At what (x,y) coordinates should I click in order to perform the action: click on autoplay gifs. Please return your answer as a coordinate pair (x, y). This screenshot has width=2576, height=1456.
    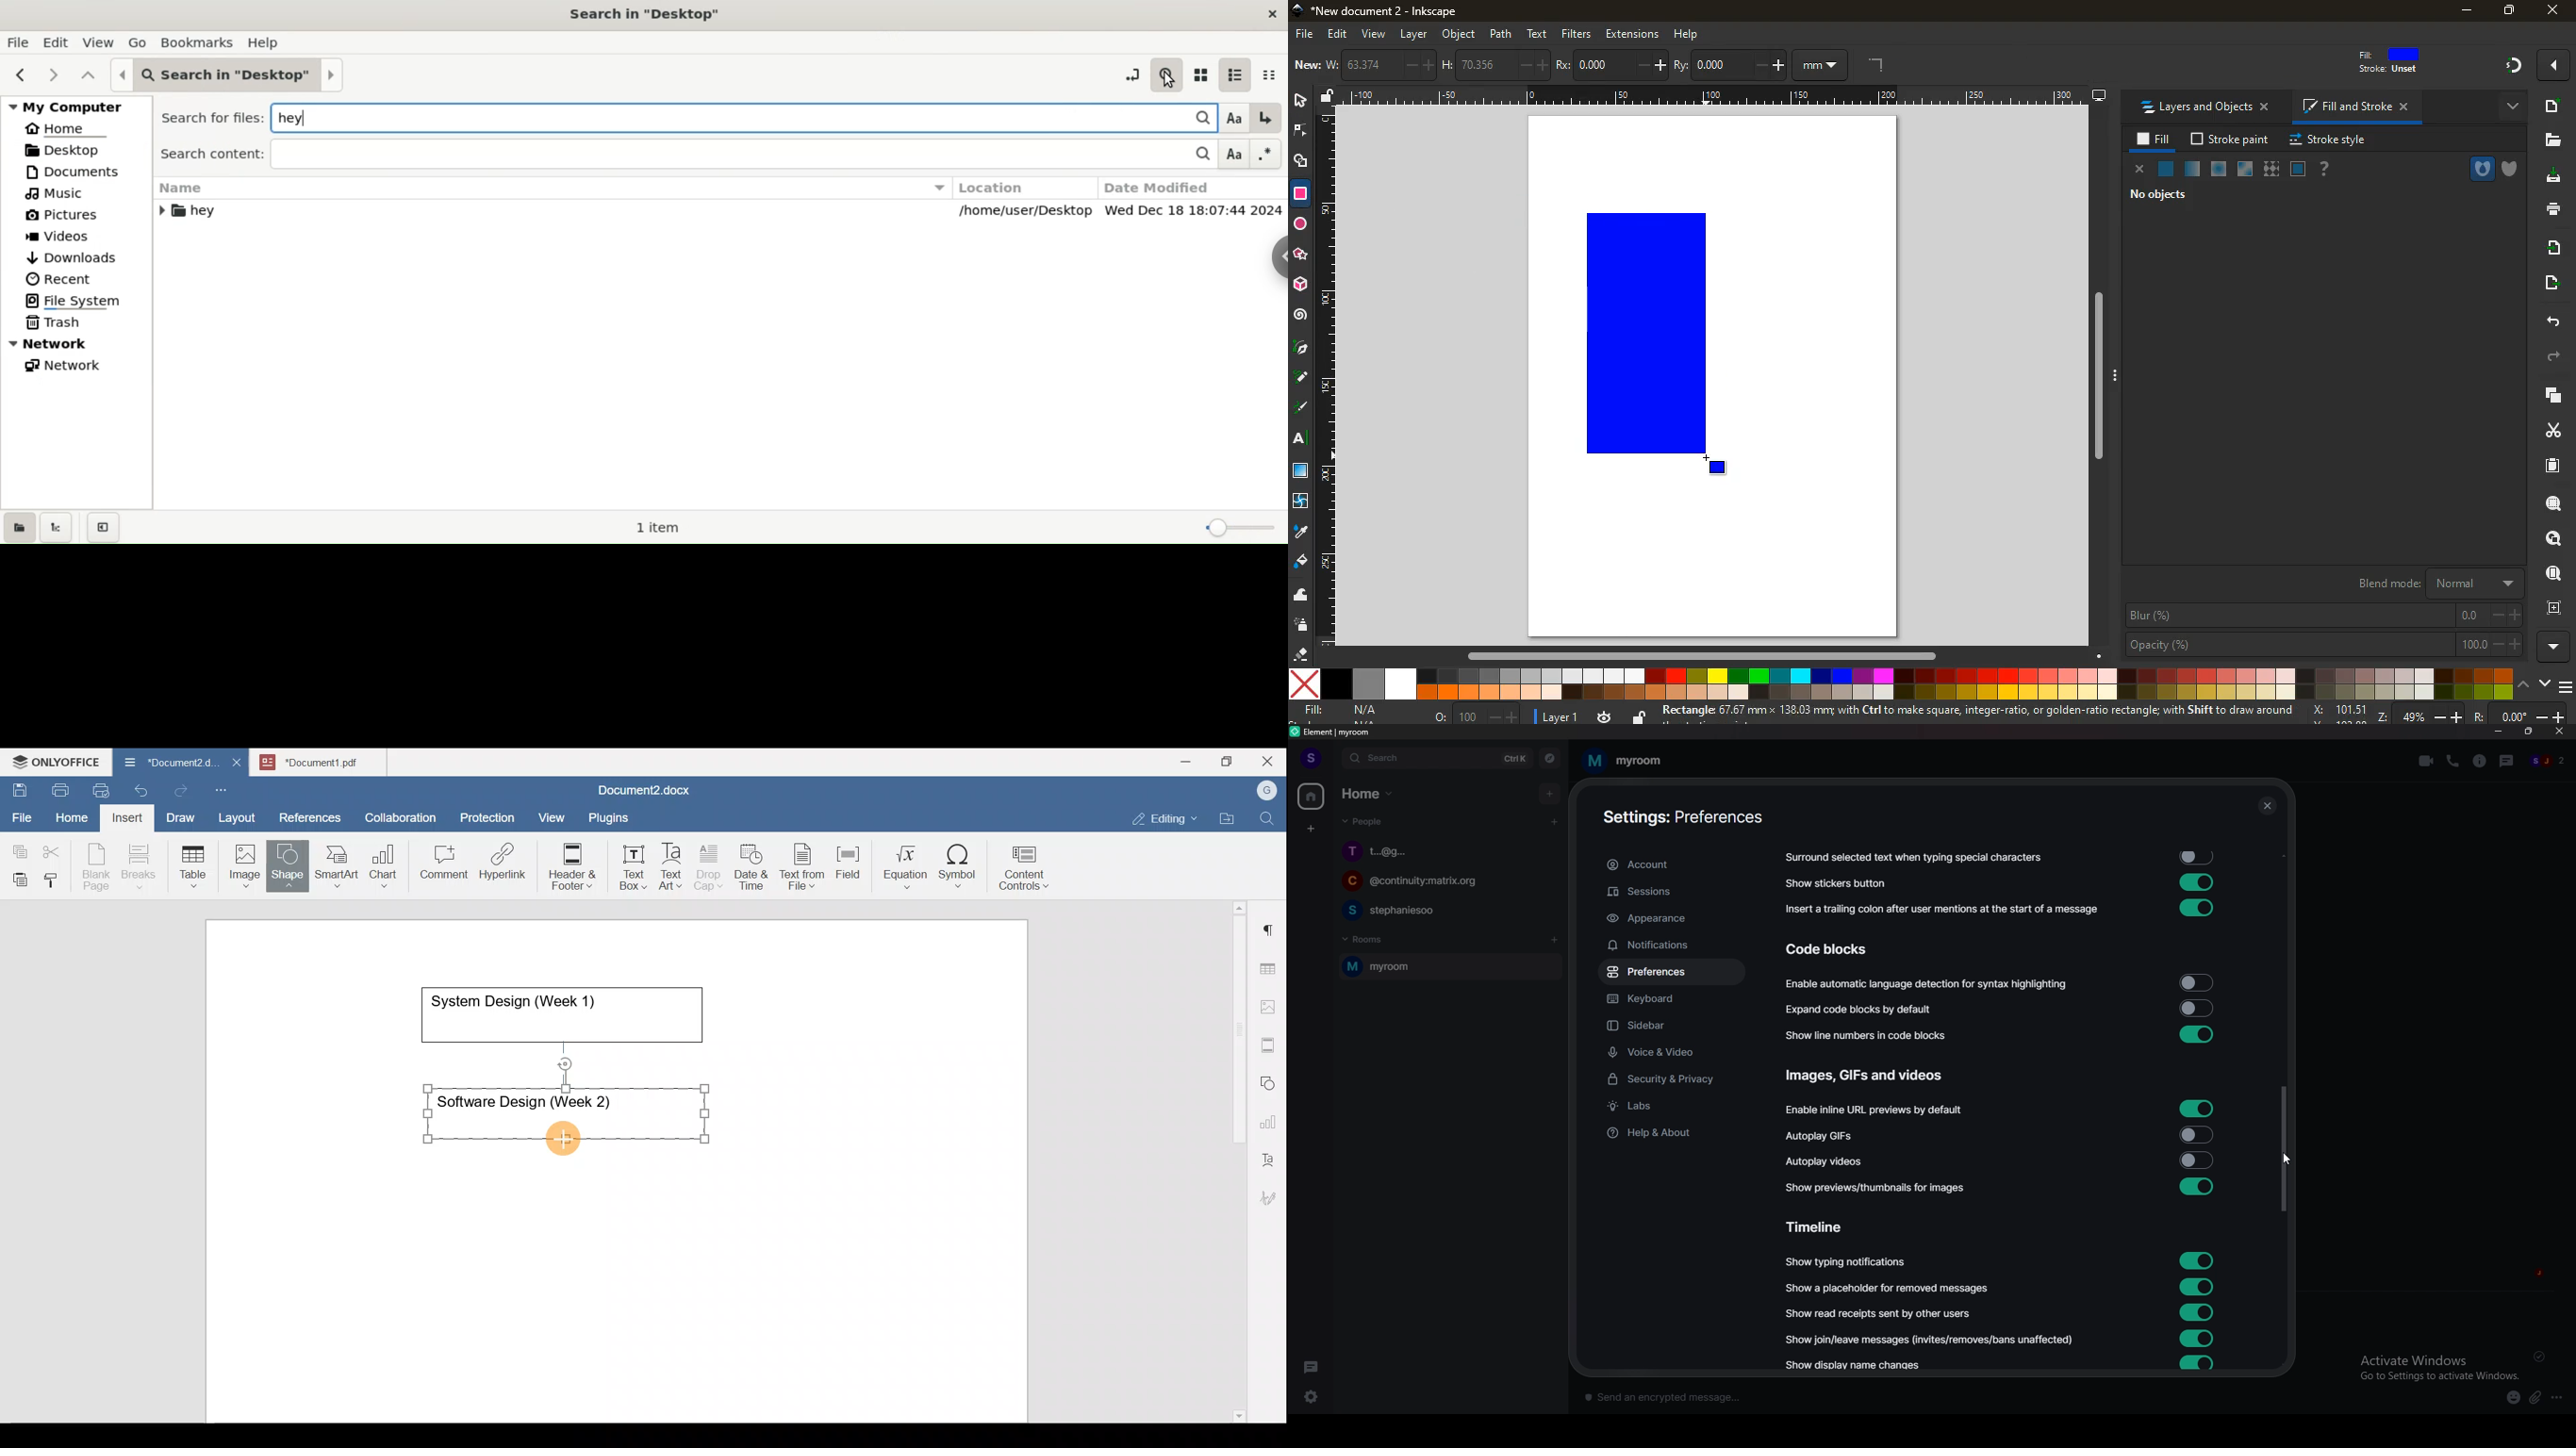
    Looking at the image, I should click on (1828, 1136).